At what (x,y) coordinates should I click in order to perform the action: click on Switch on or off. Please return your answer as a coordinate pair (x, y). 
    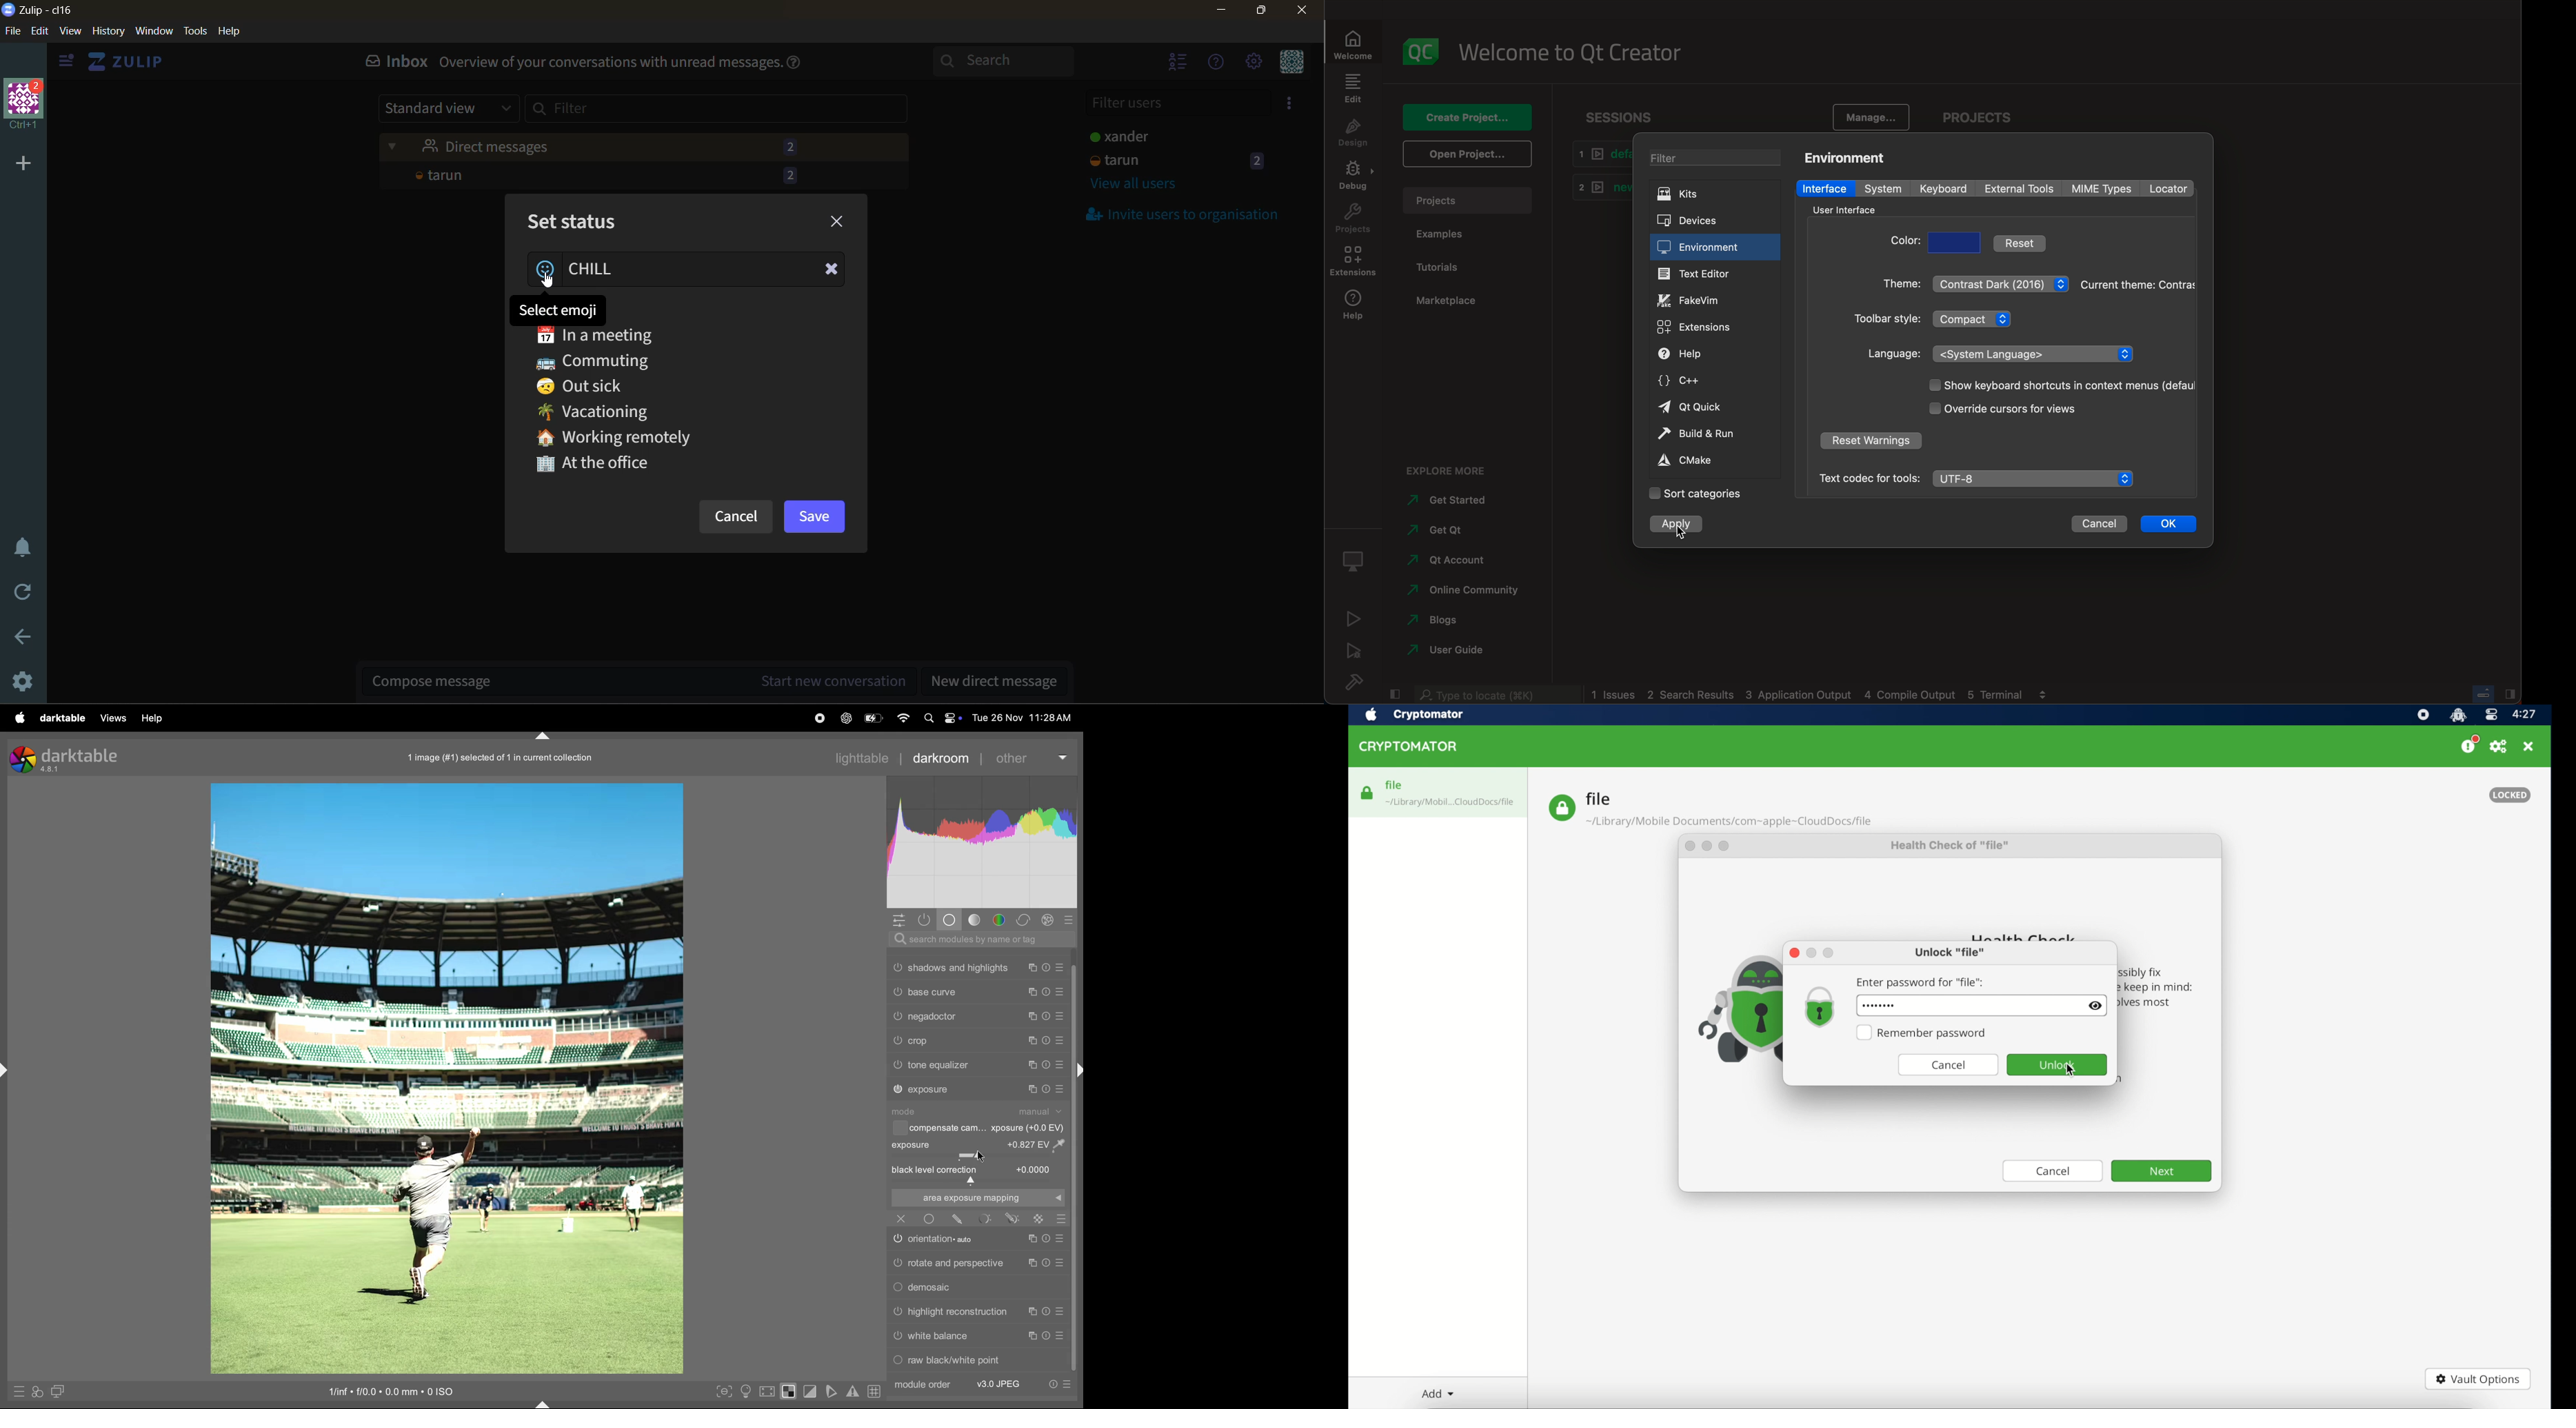
    Looking at the image, I should click on (929, 1219).